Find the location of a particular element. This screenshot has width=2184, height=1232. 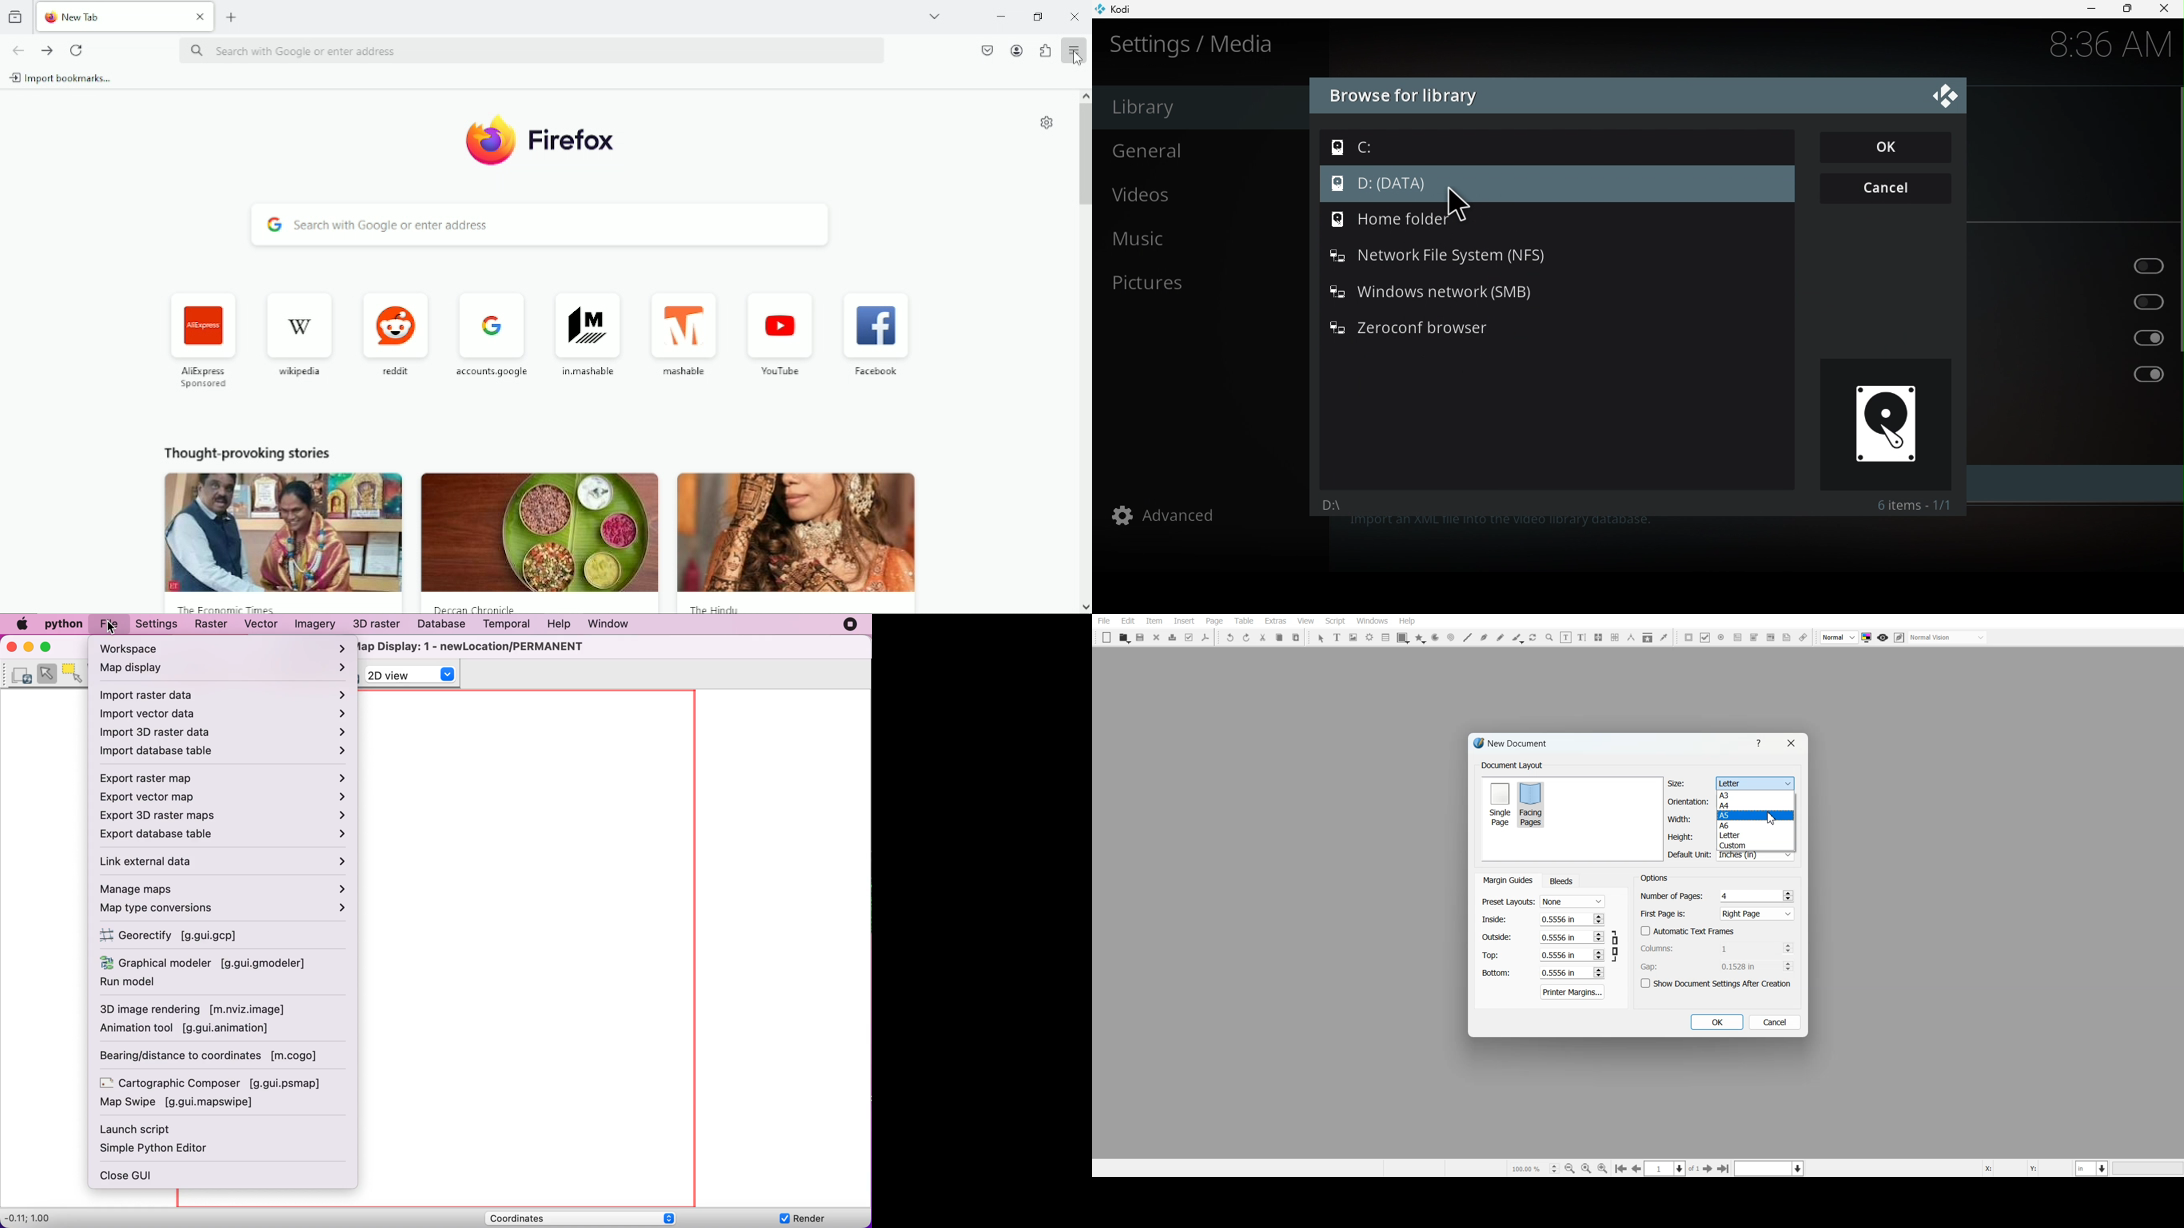

Increase and decrease No.  is located at coordinates (1788, 966).